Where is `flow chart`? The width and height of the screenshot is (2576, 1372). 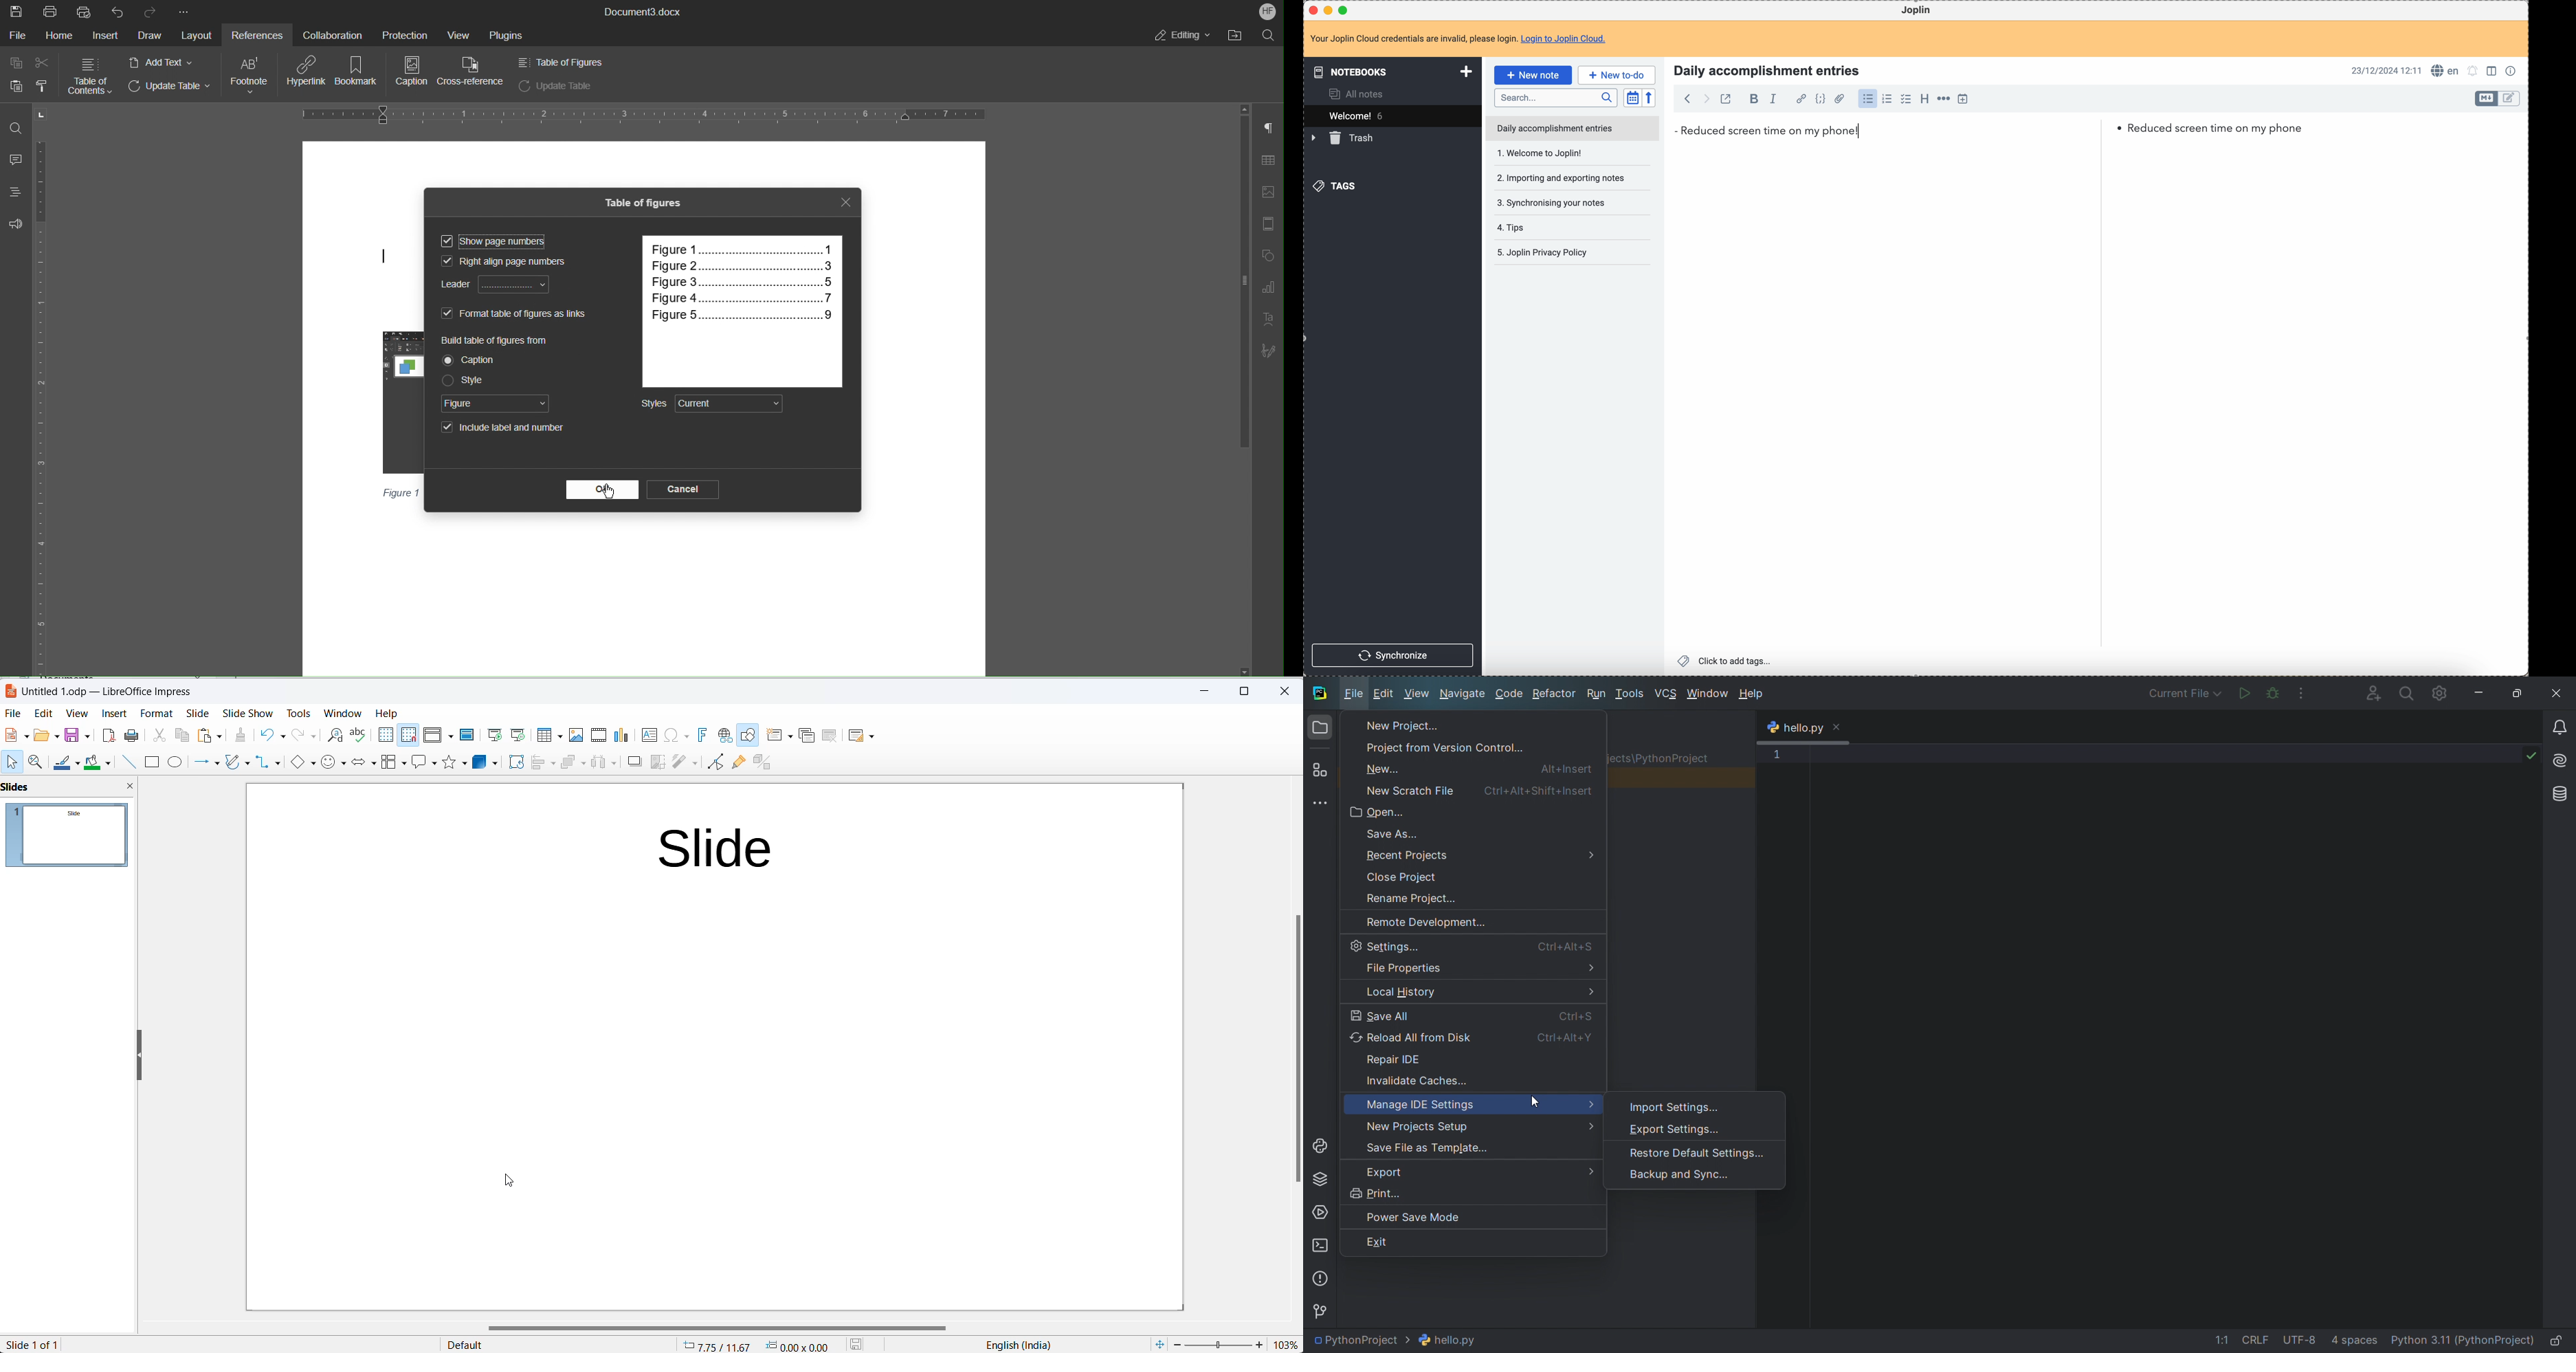
flow chart is located at coordinates (394, 764).